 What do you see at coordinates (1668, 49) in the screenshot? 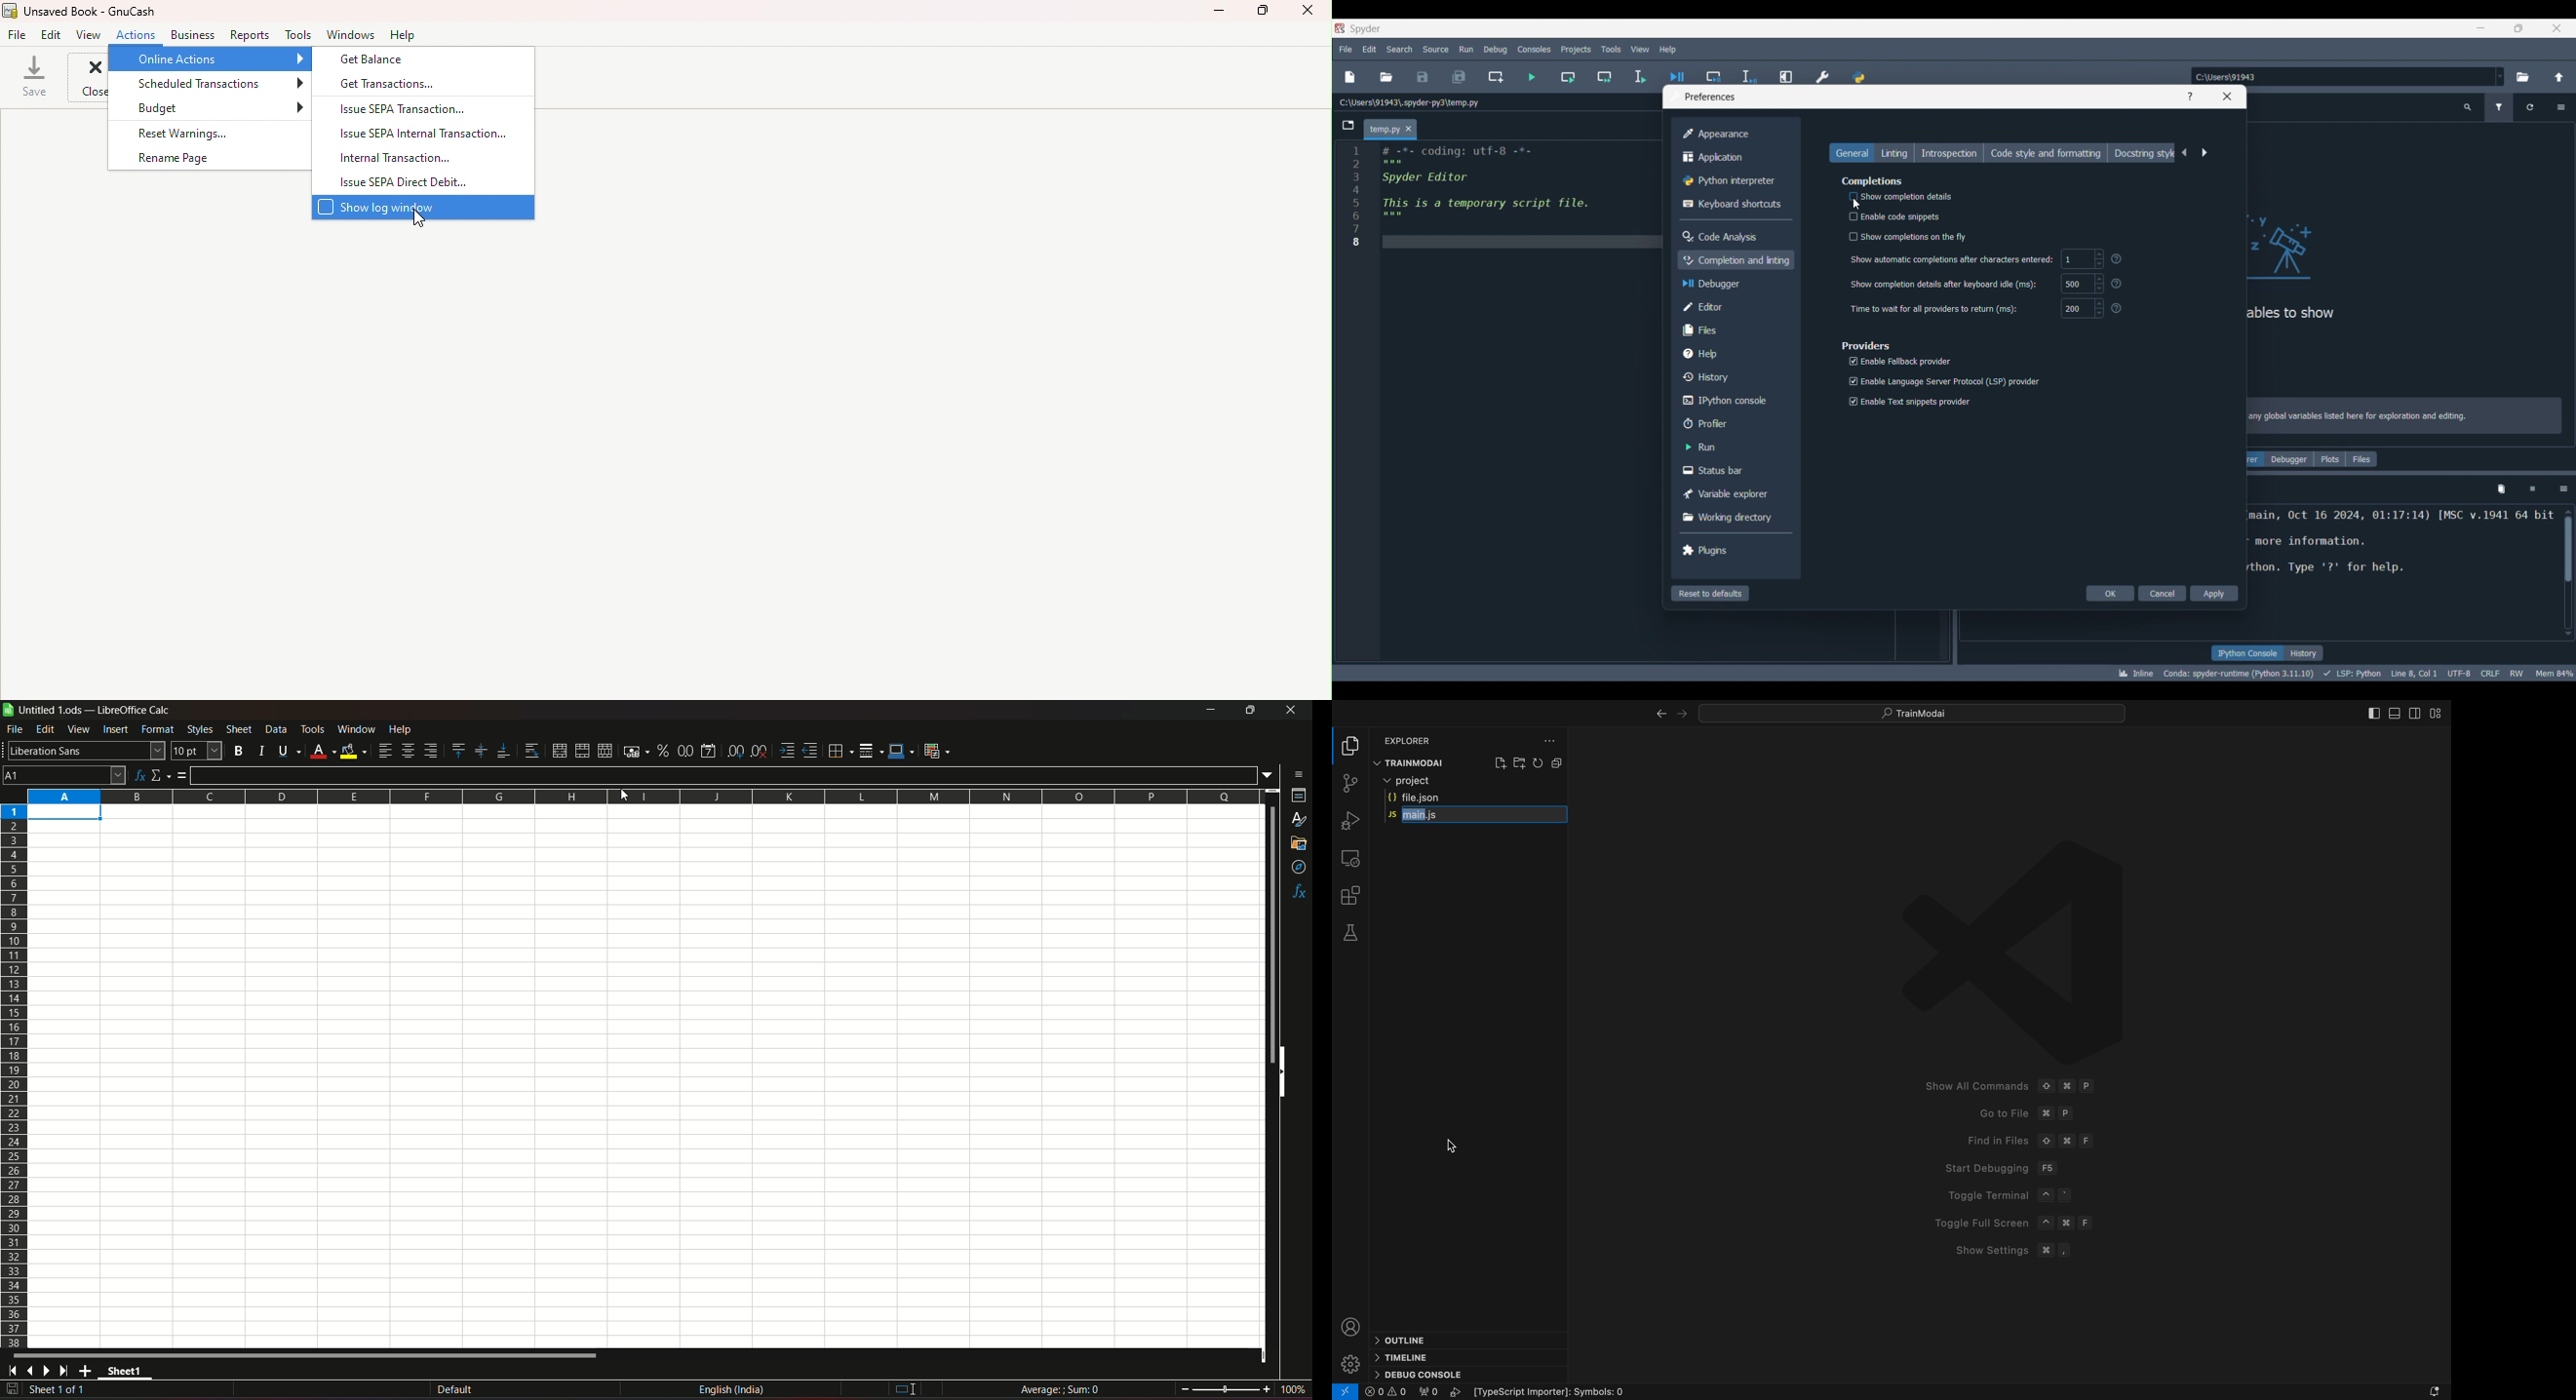
I see `Help menu` at bounding box center [1668, 49].